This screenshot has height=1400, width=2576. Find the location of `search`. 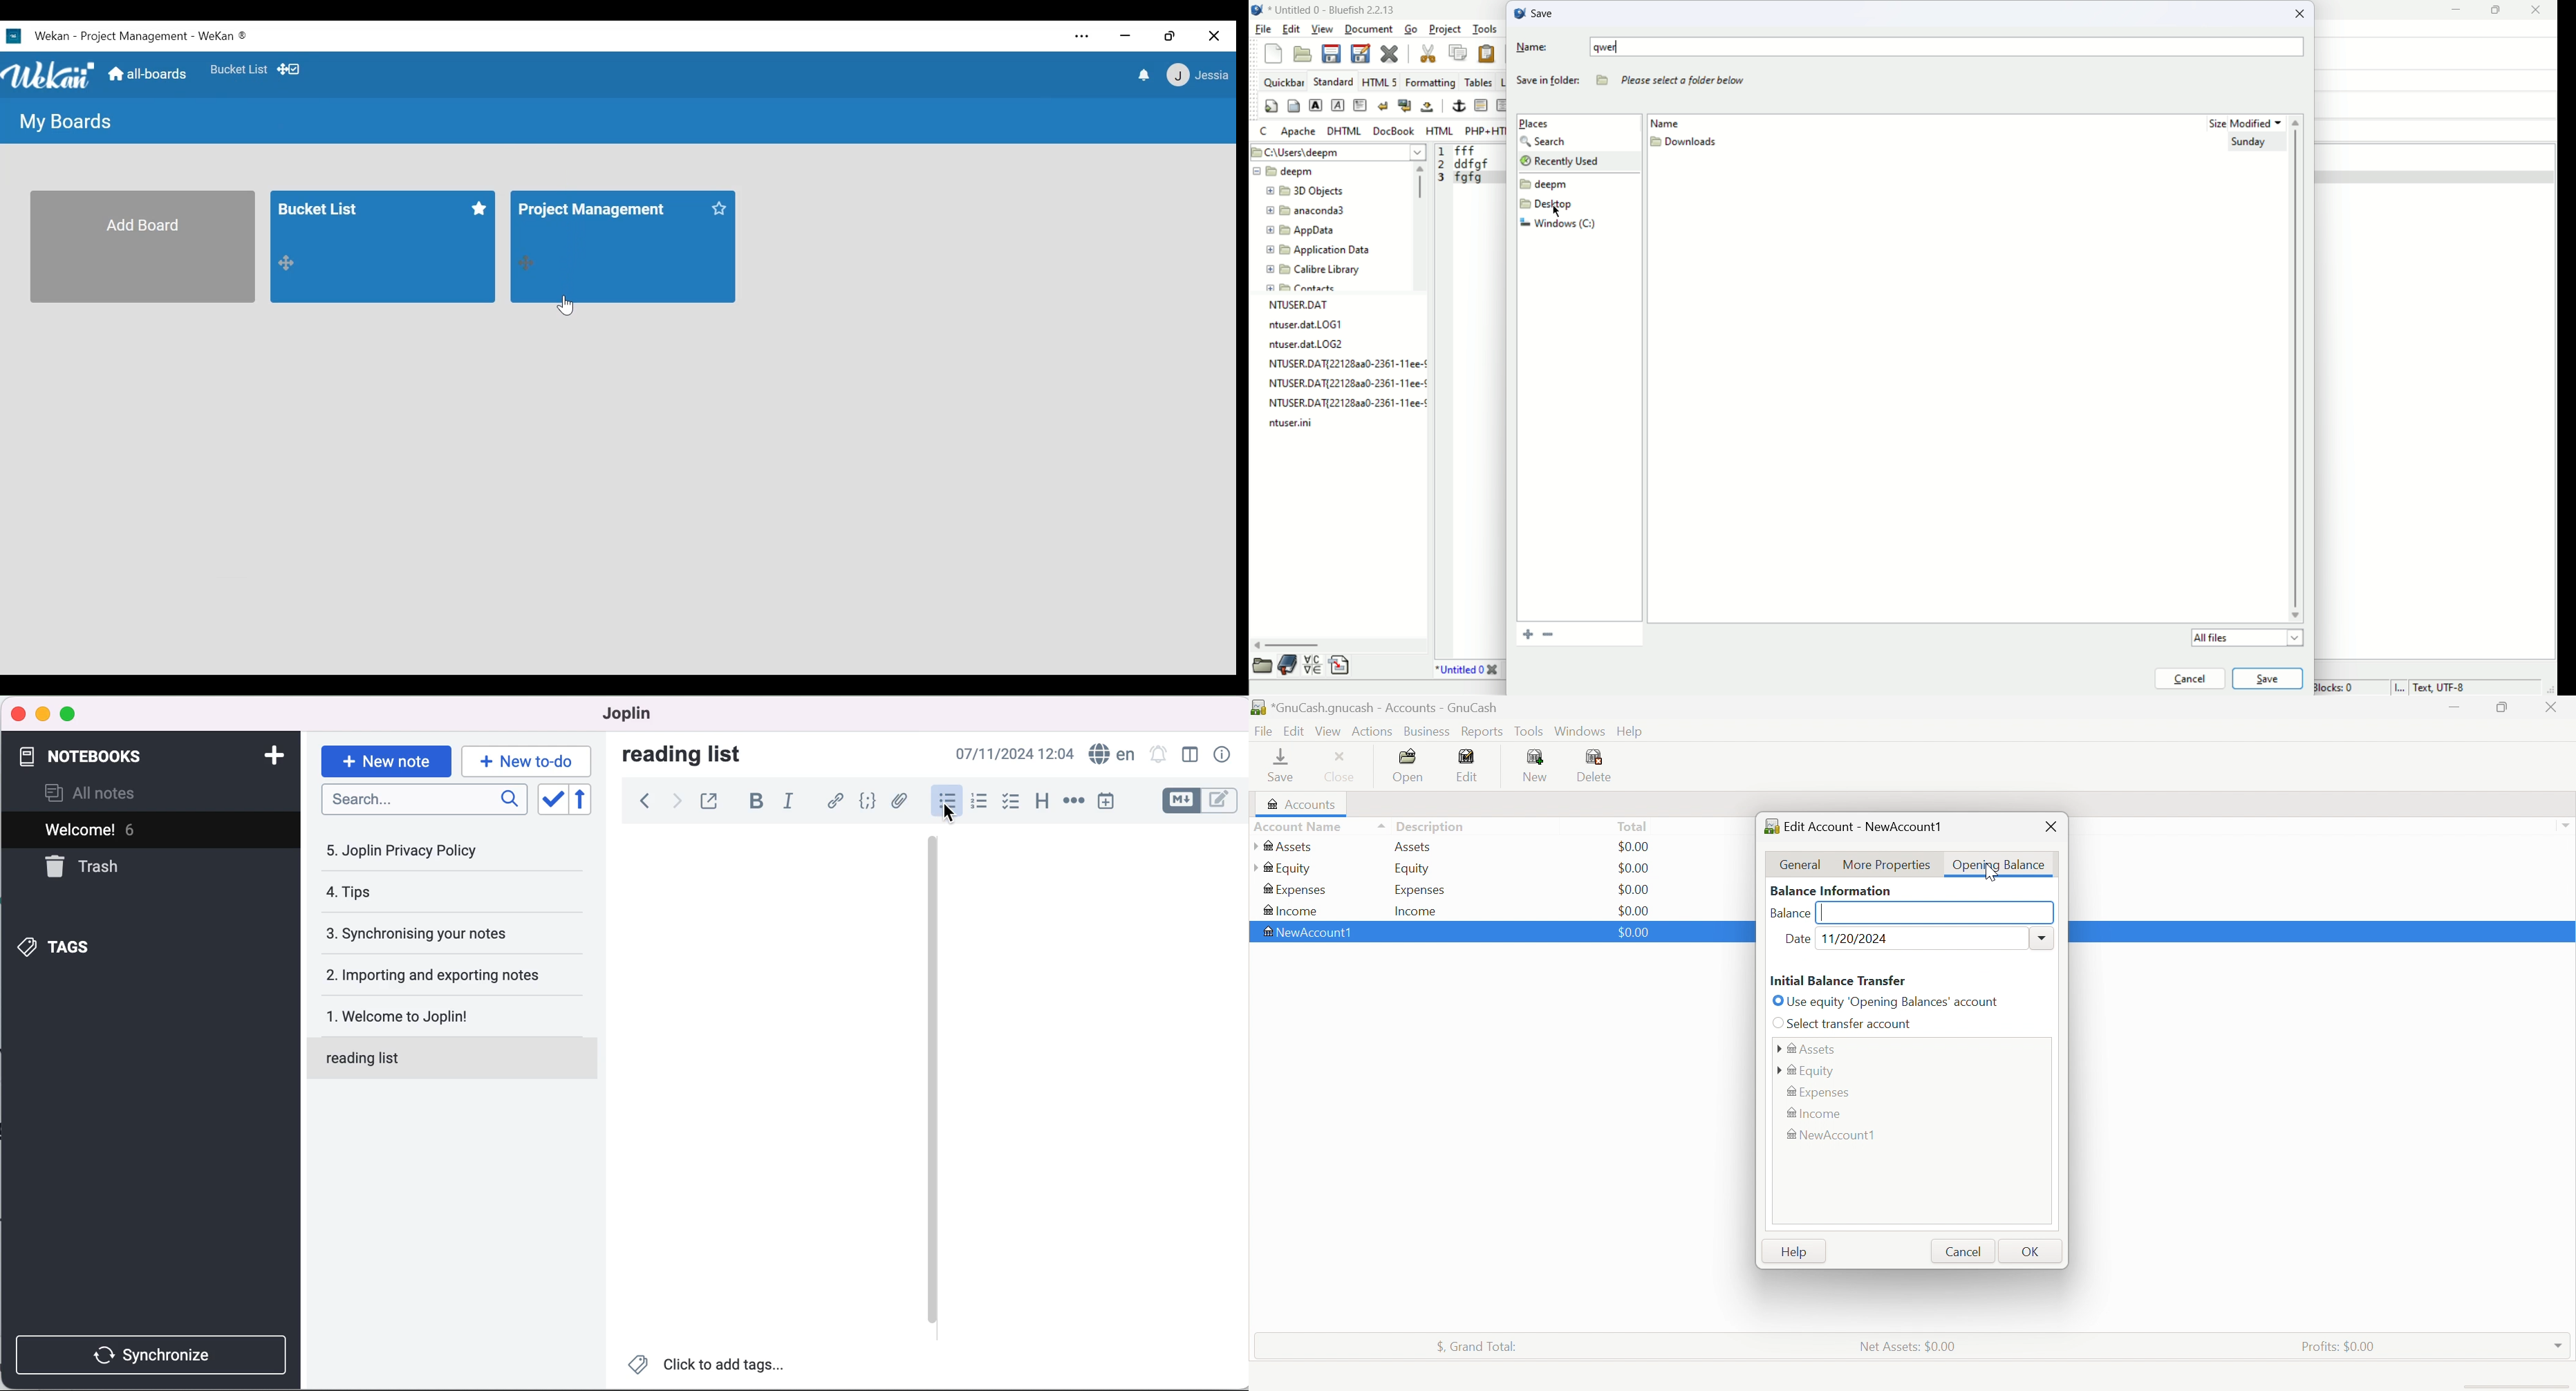

search is located at coordinates (424, 799).